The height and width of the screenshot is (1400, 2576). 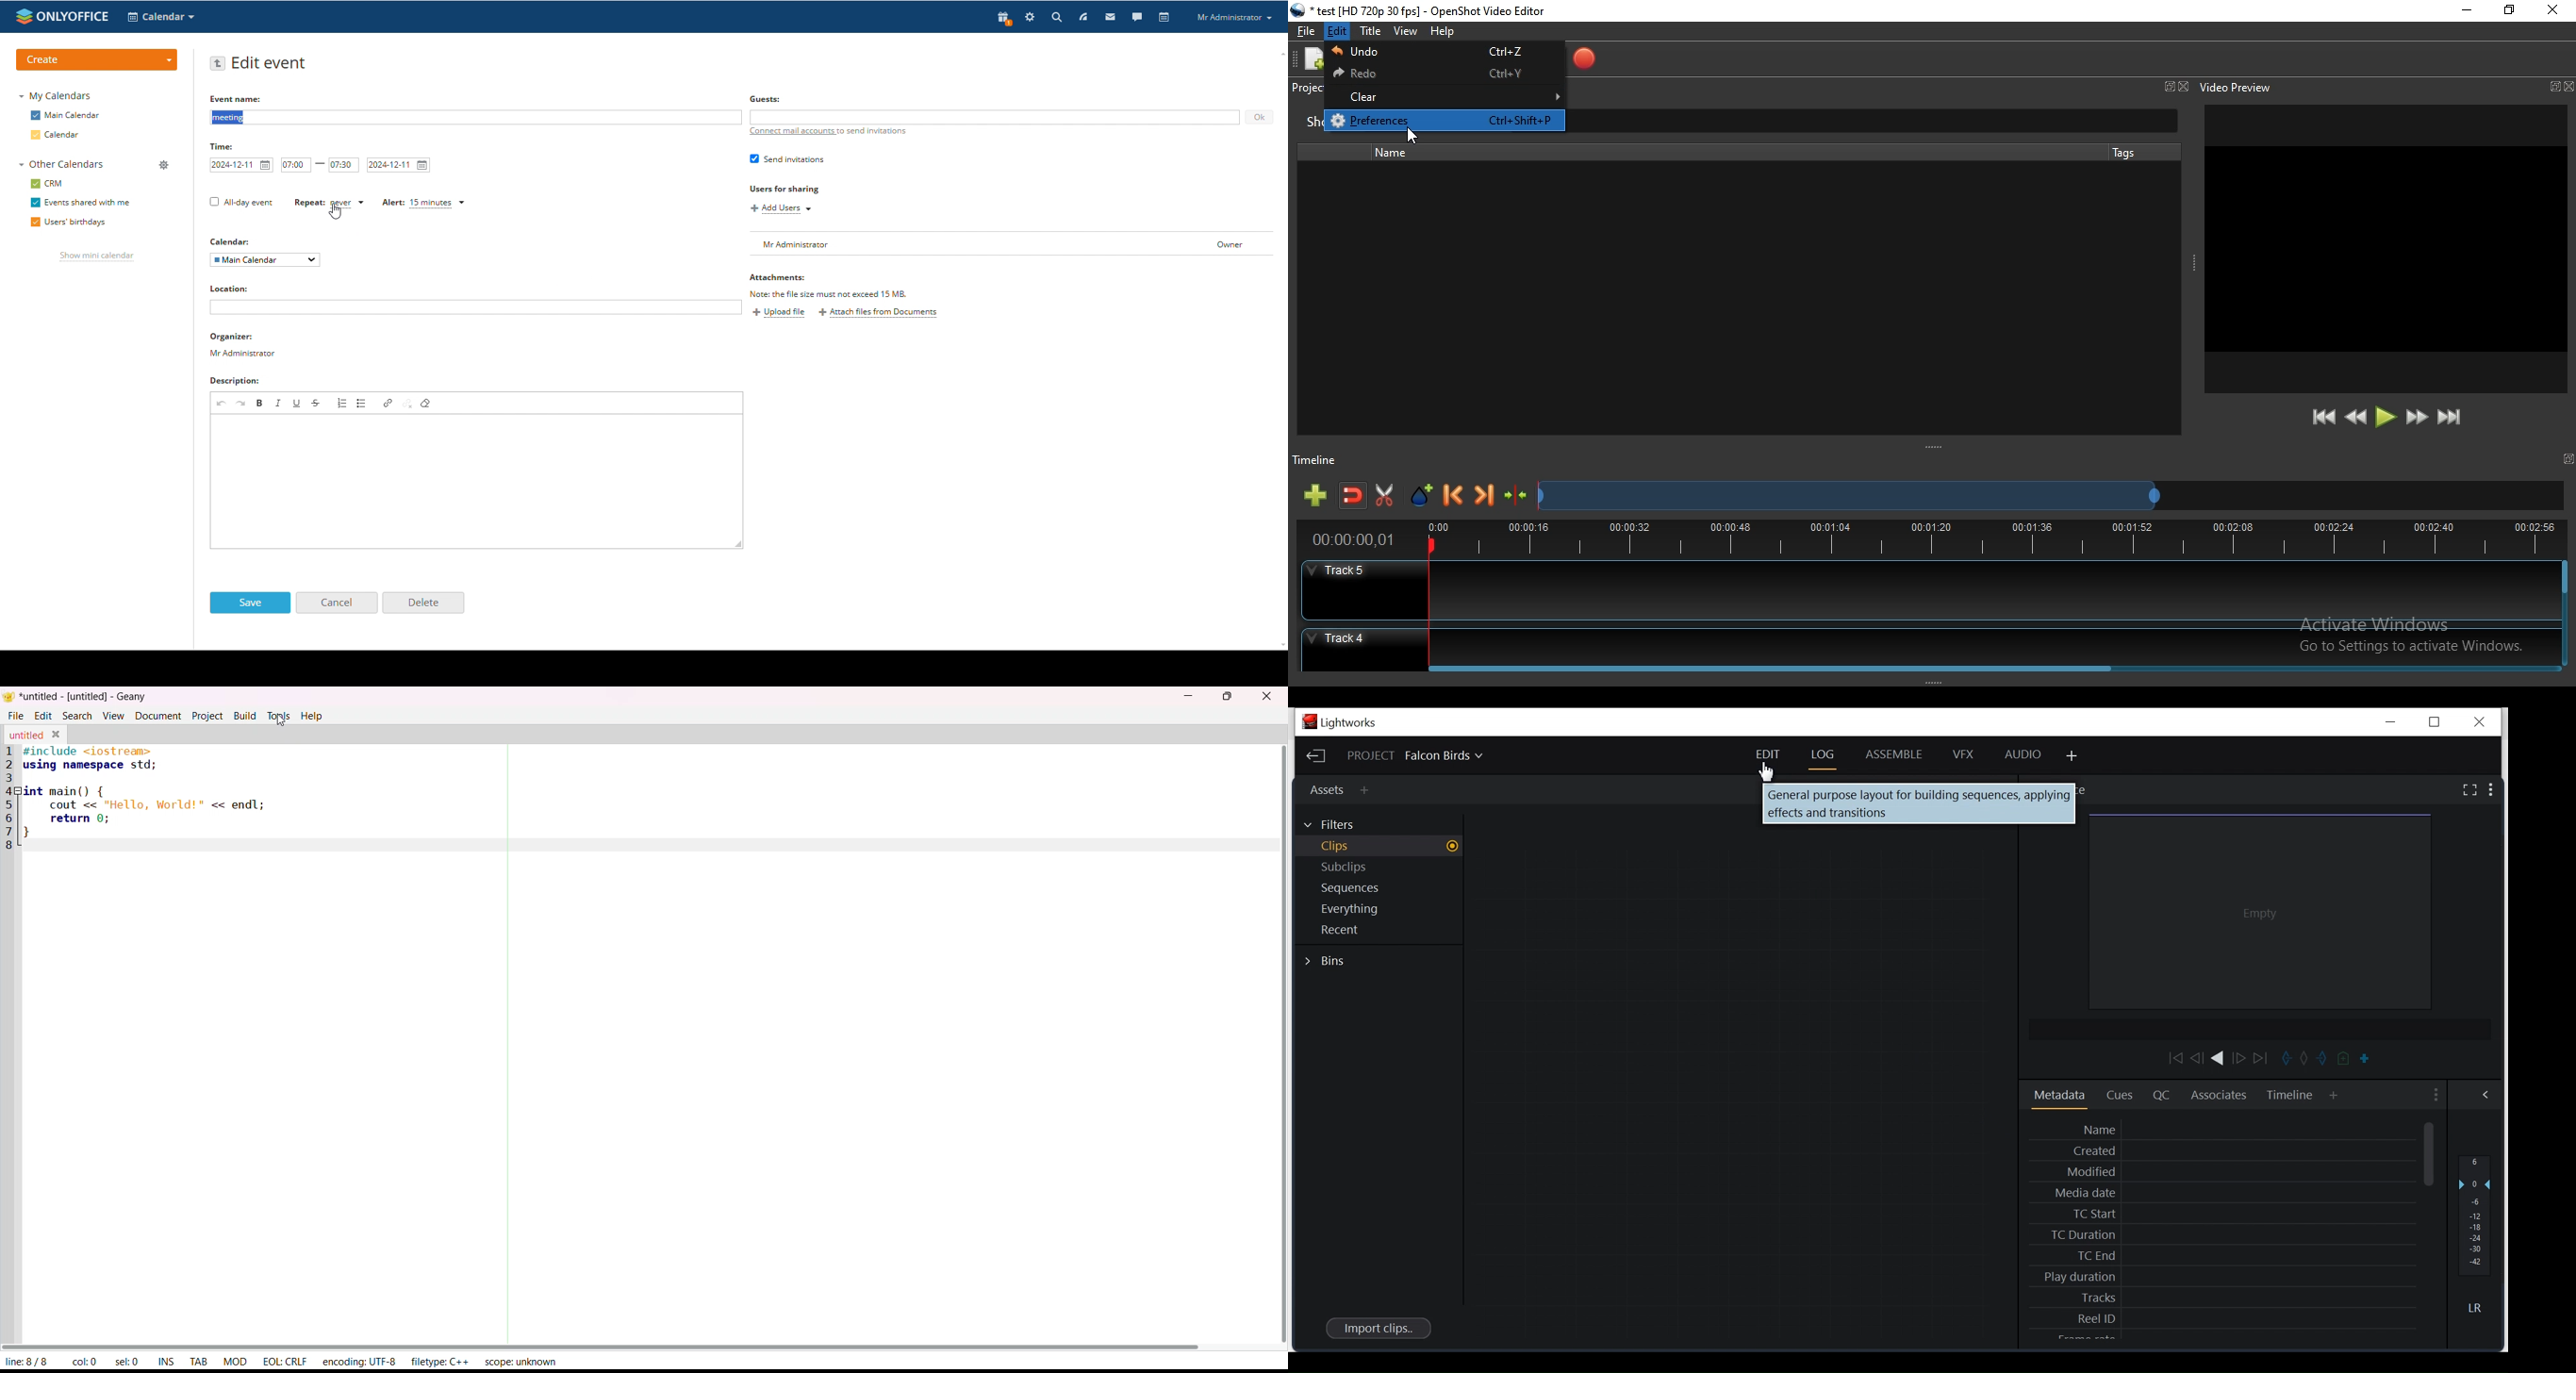 What do you see at coordinates (829, 294) in the screenshot?
I see `Note: the file size must not exceed 15 MB.` at bounding box center [829, 294].